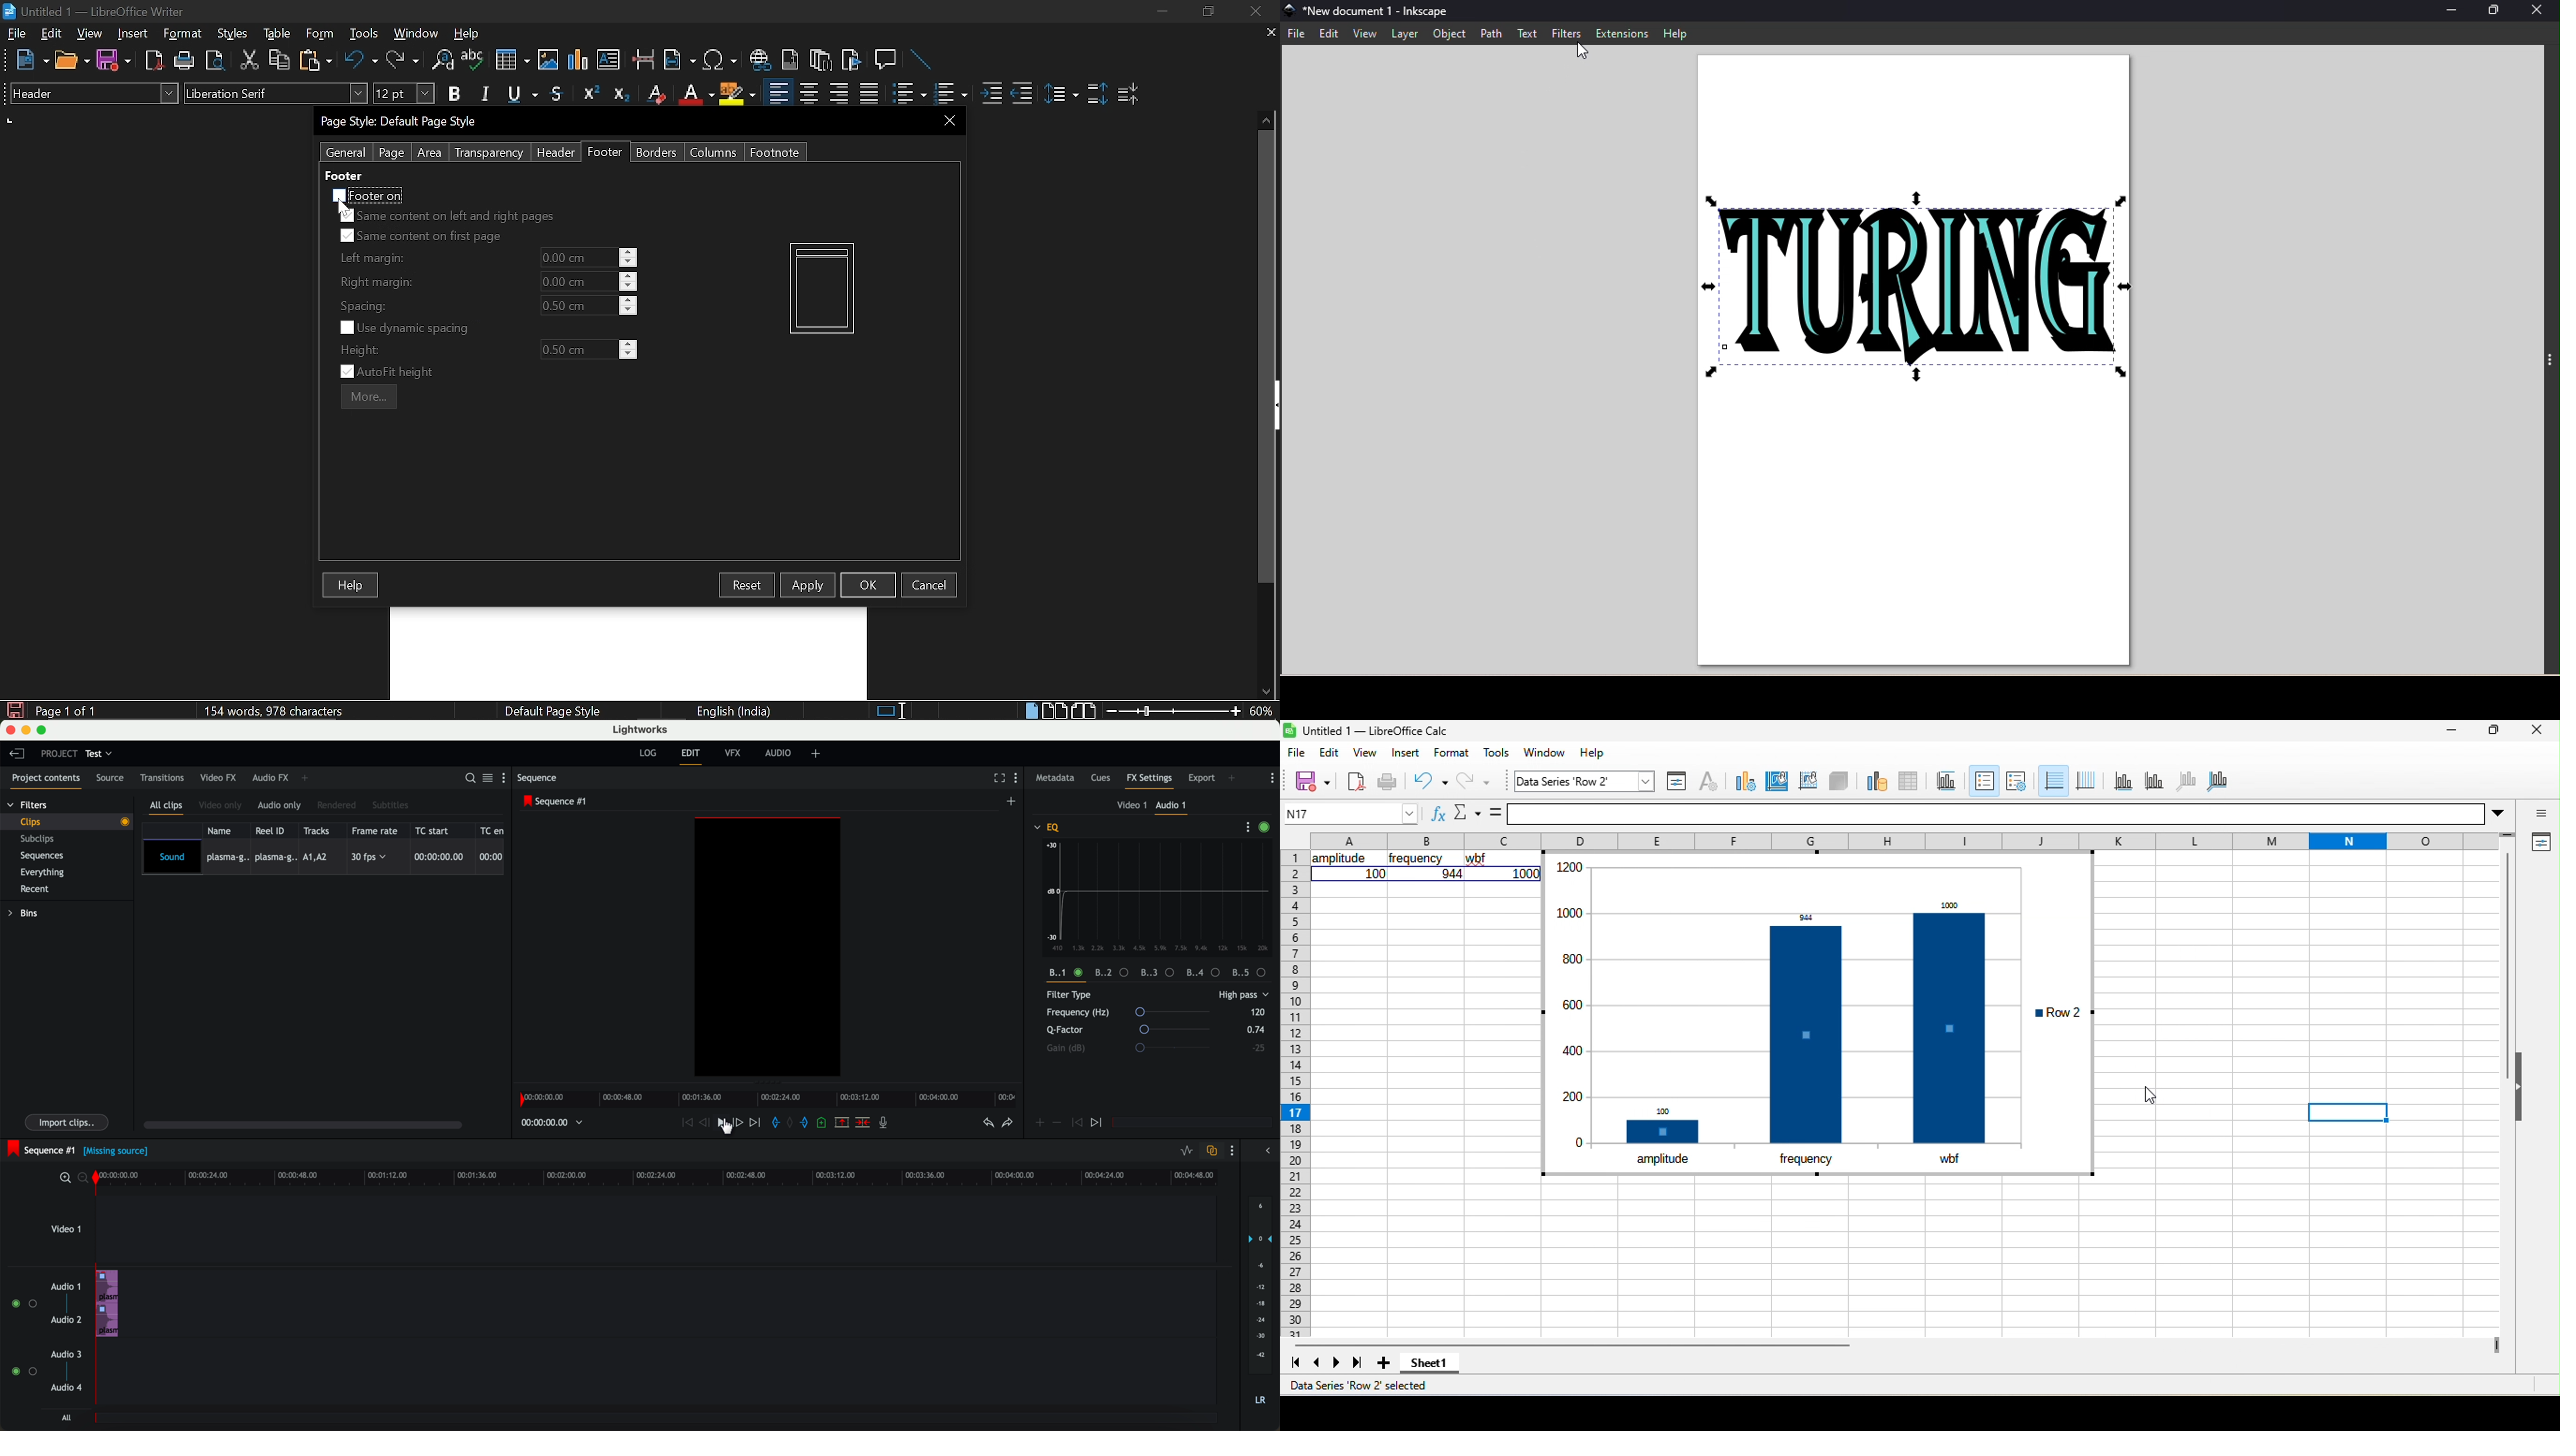 This screenshot has width=2576, height=1456. What do you see at coordinates (43, 730) in the screenshot?
I see `maximize` at bounding box center [43, 730].